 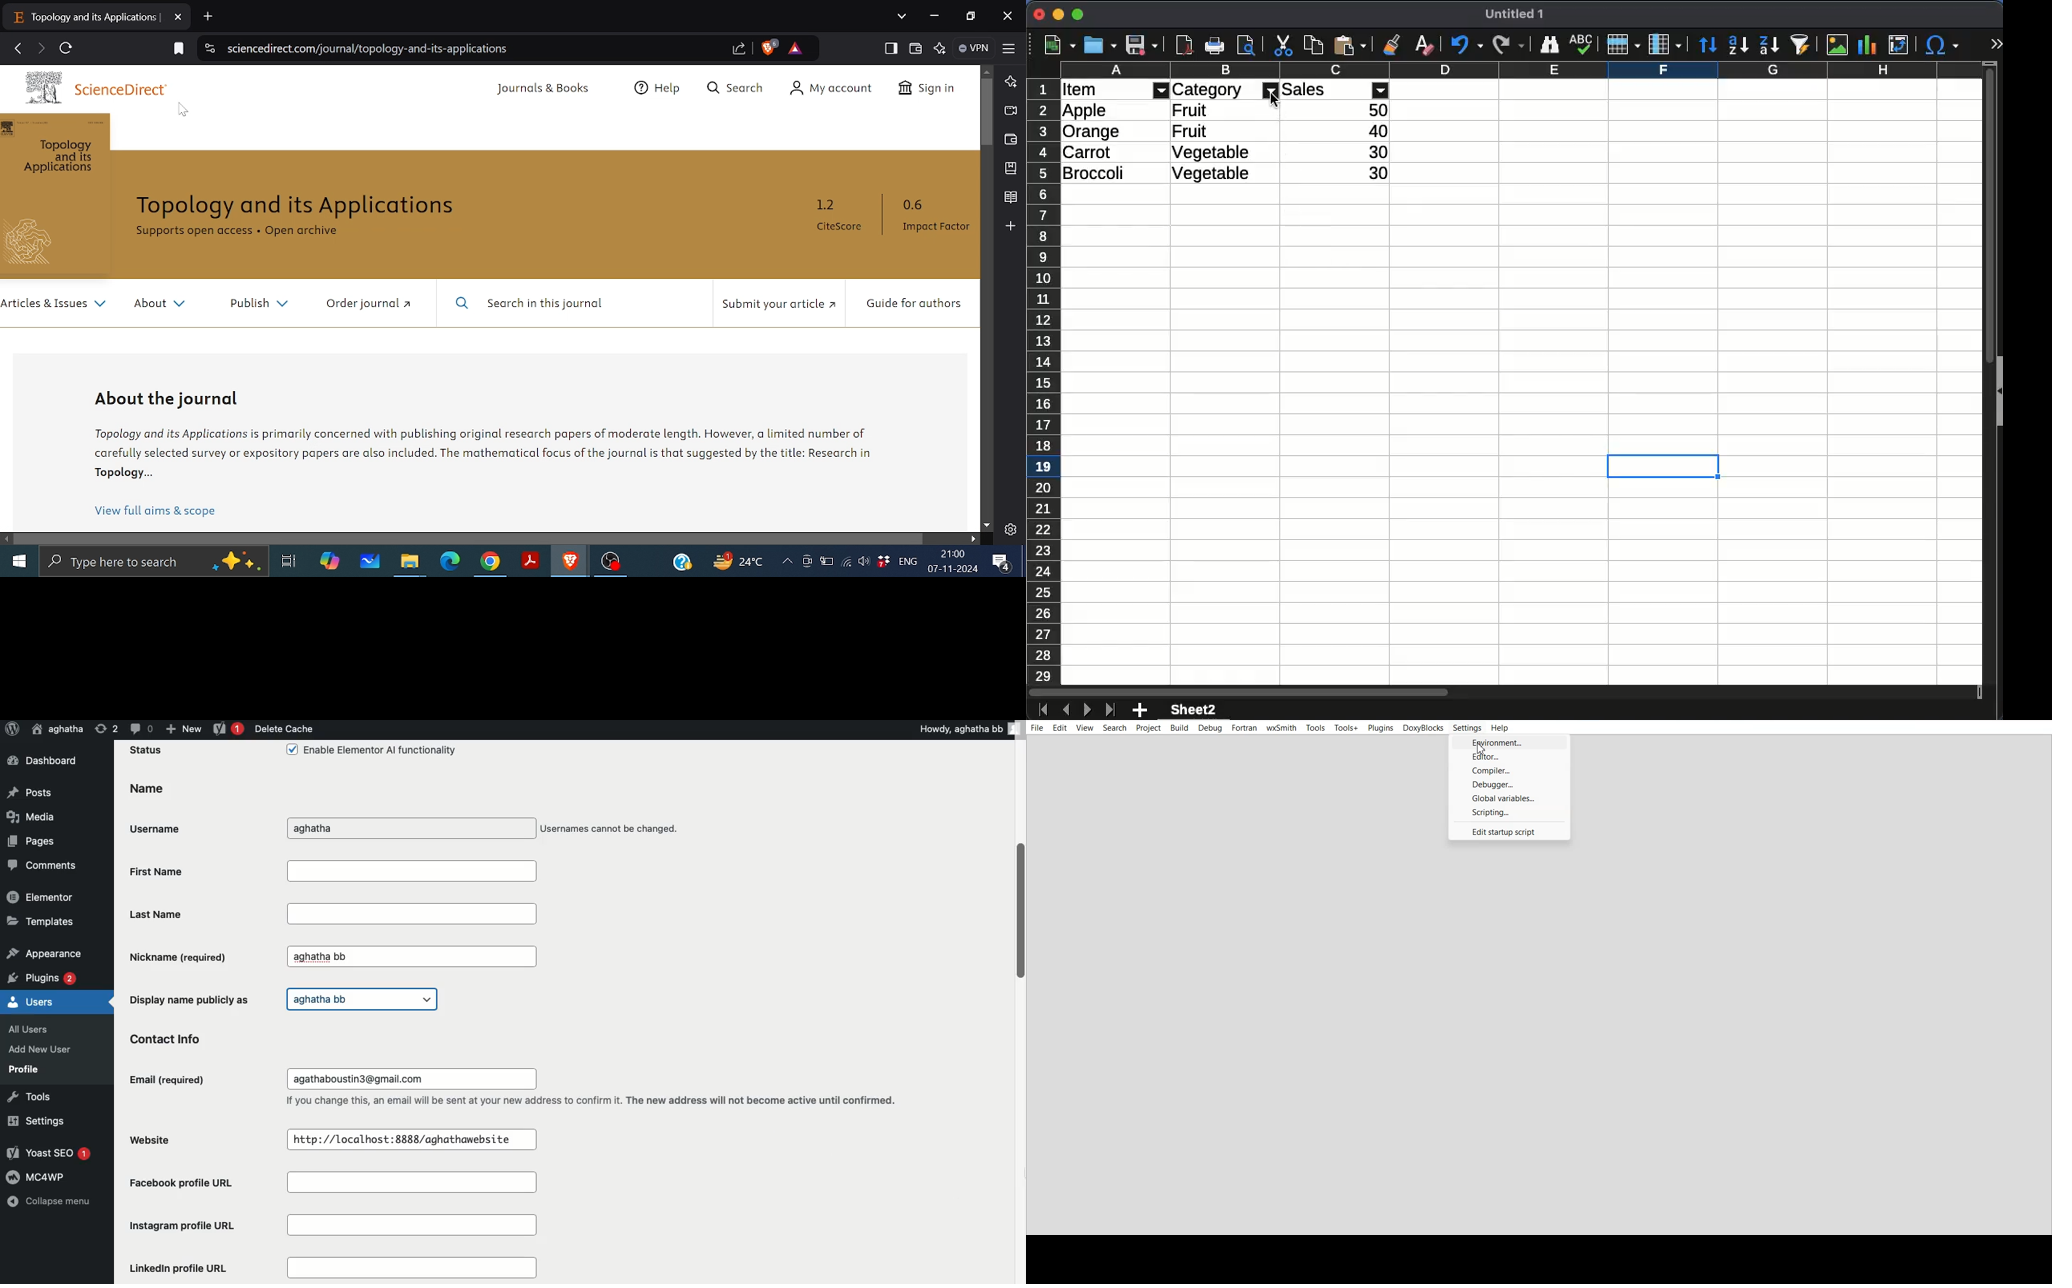 I want to click on new, so click(x=1060, y=45).